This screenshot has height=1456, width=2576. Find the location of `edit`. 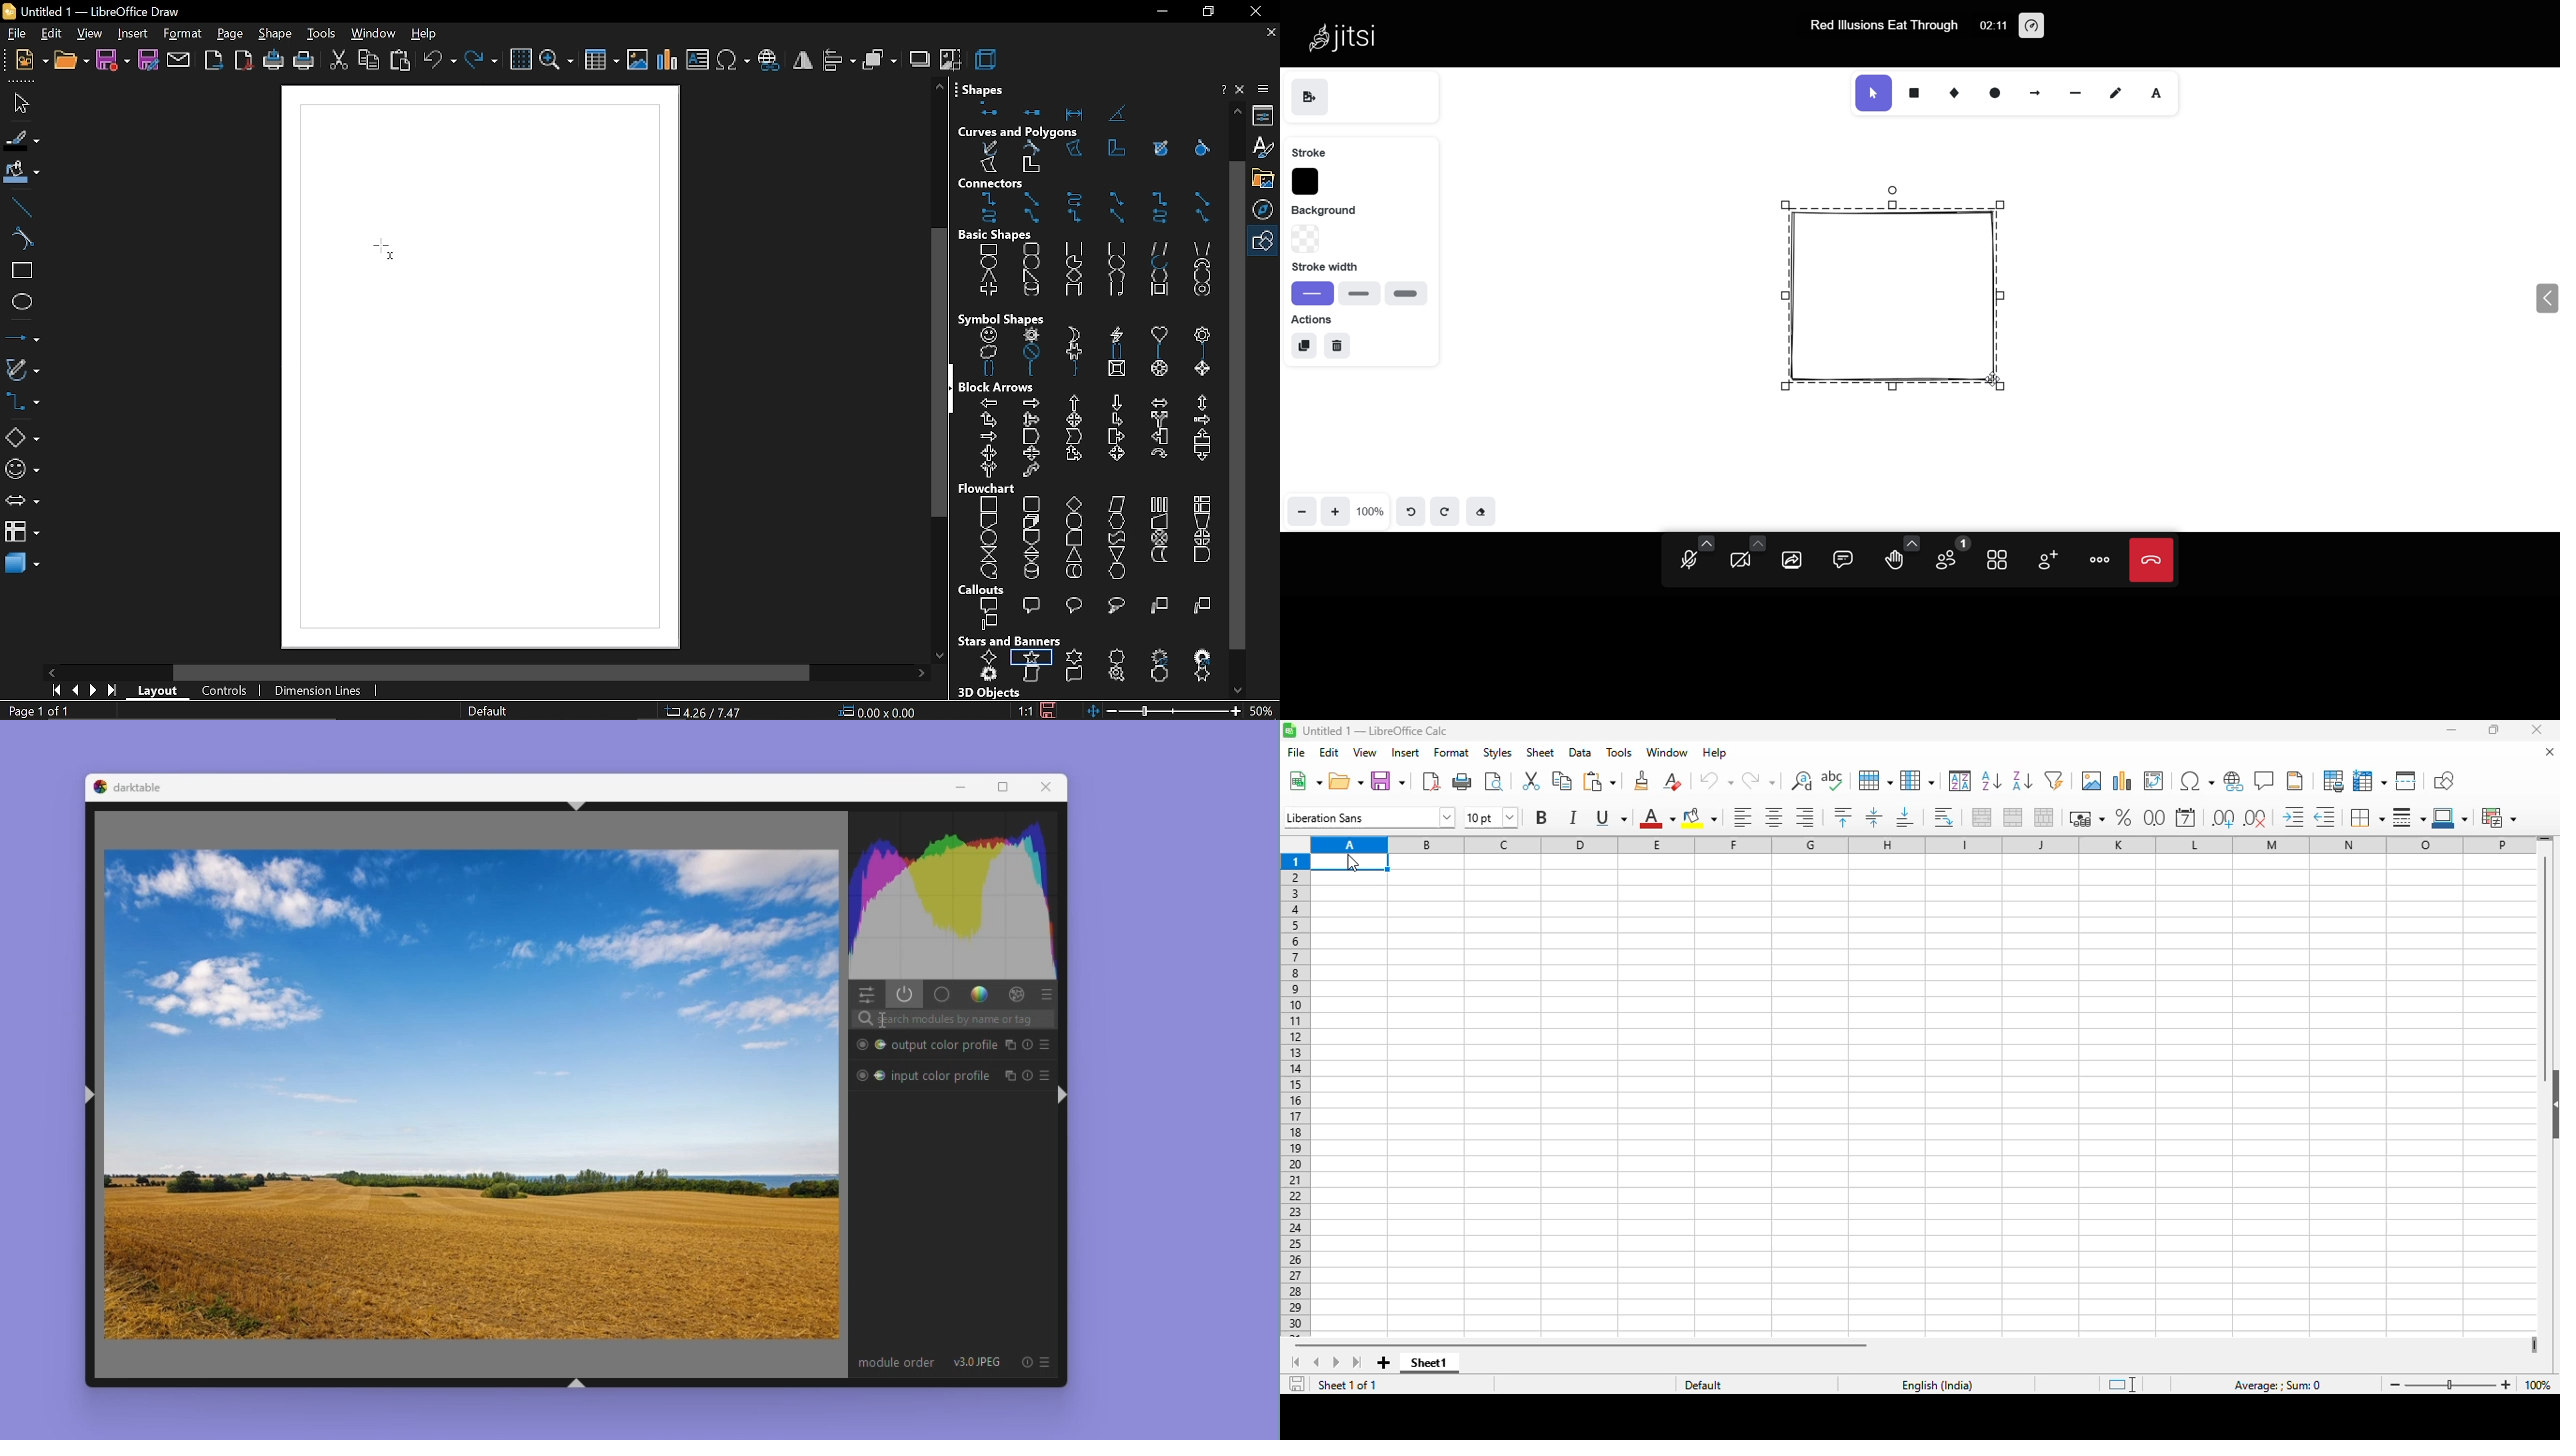

edit is located at coordinates (50, 34).